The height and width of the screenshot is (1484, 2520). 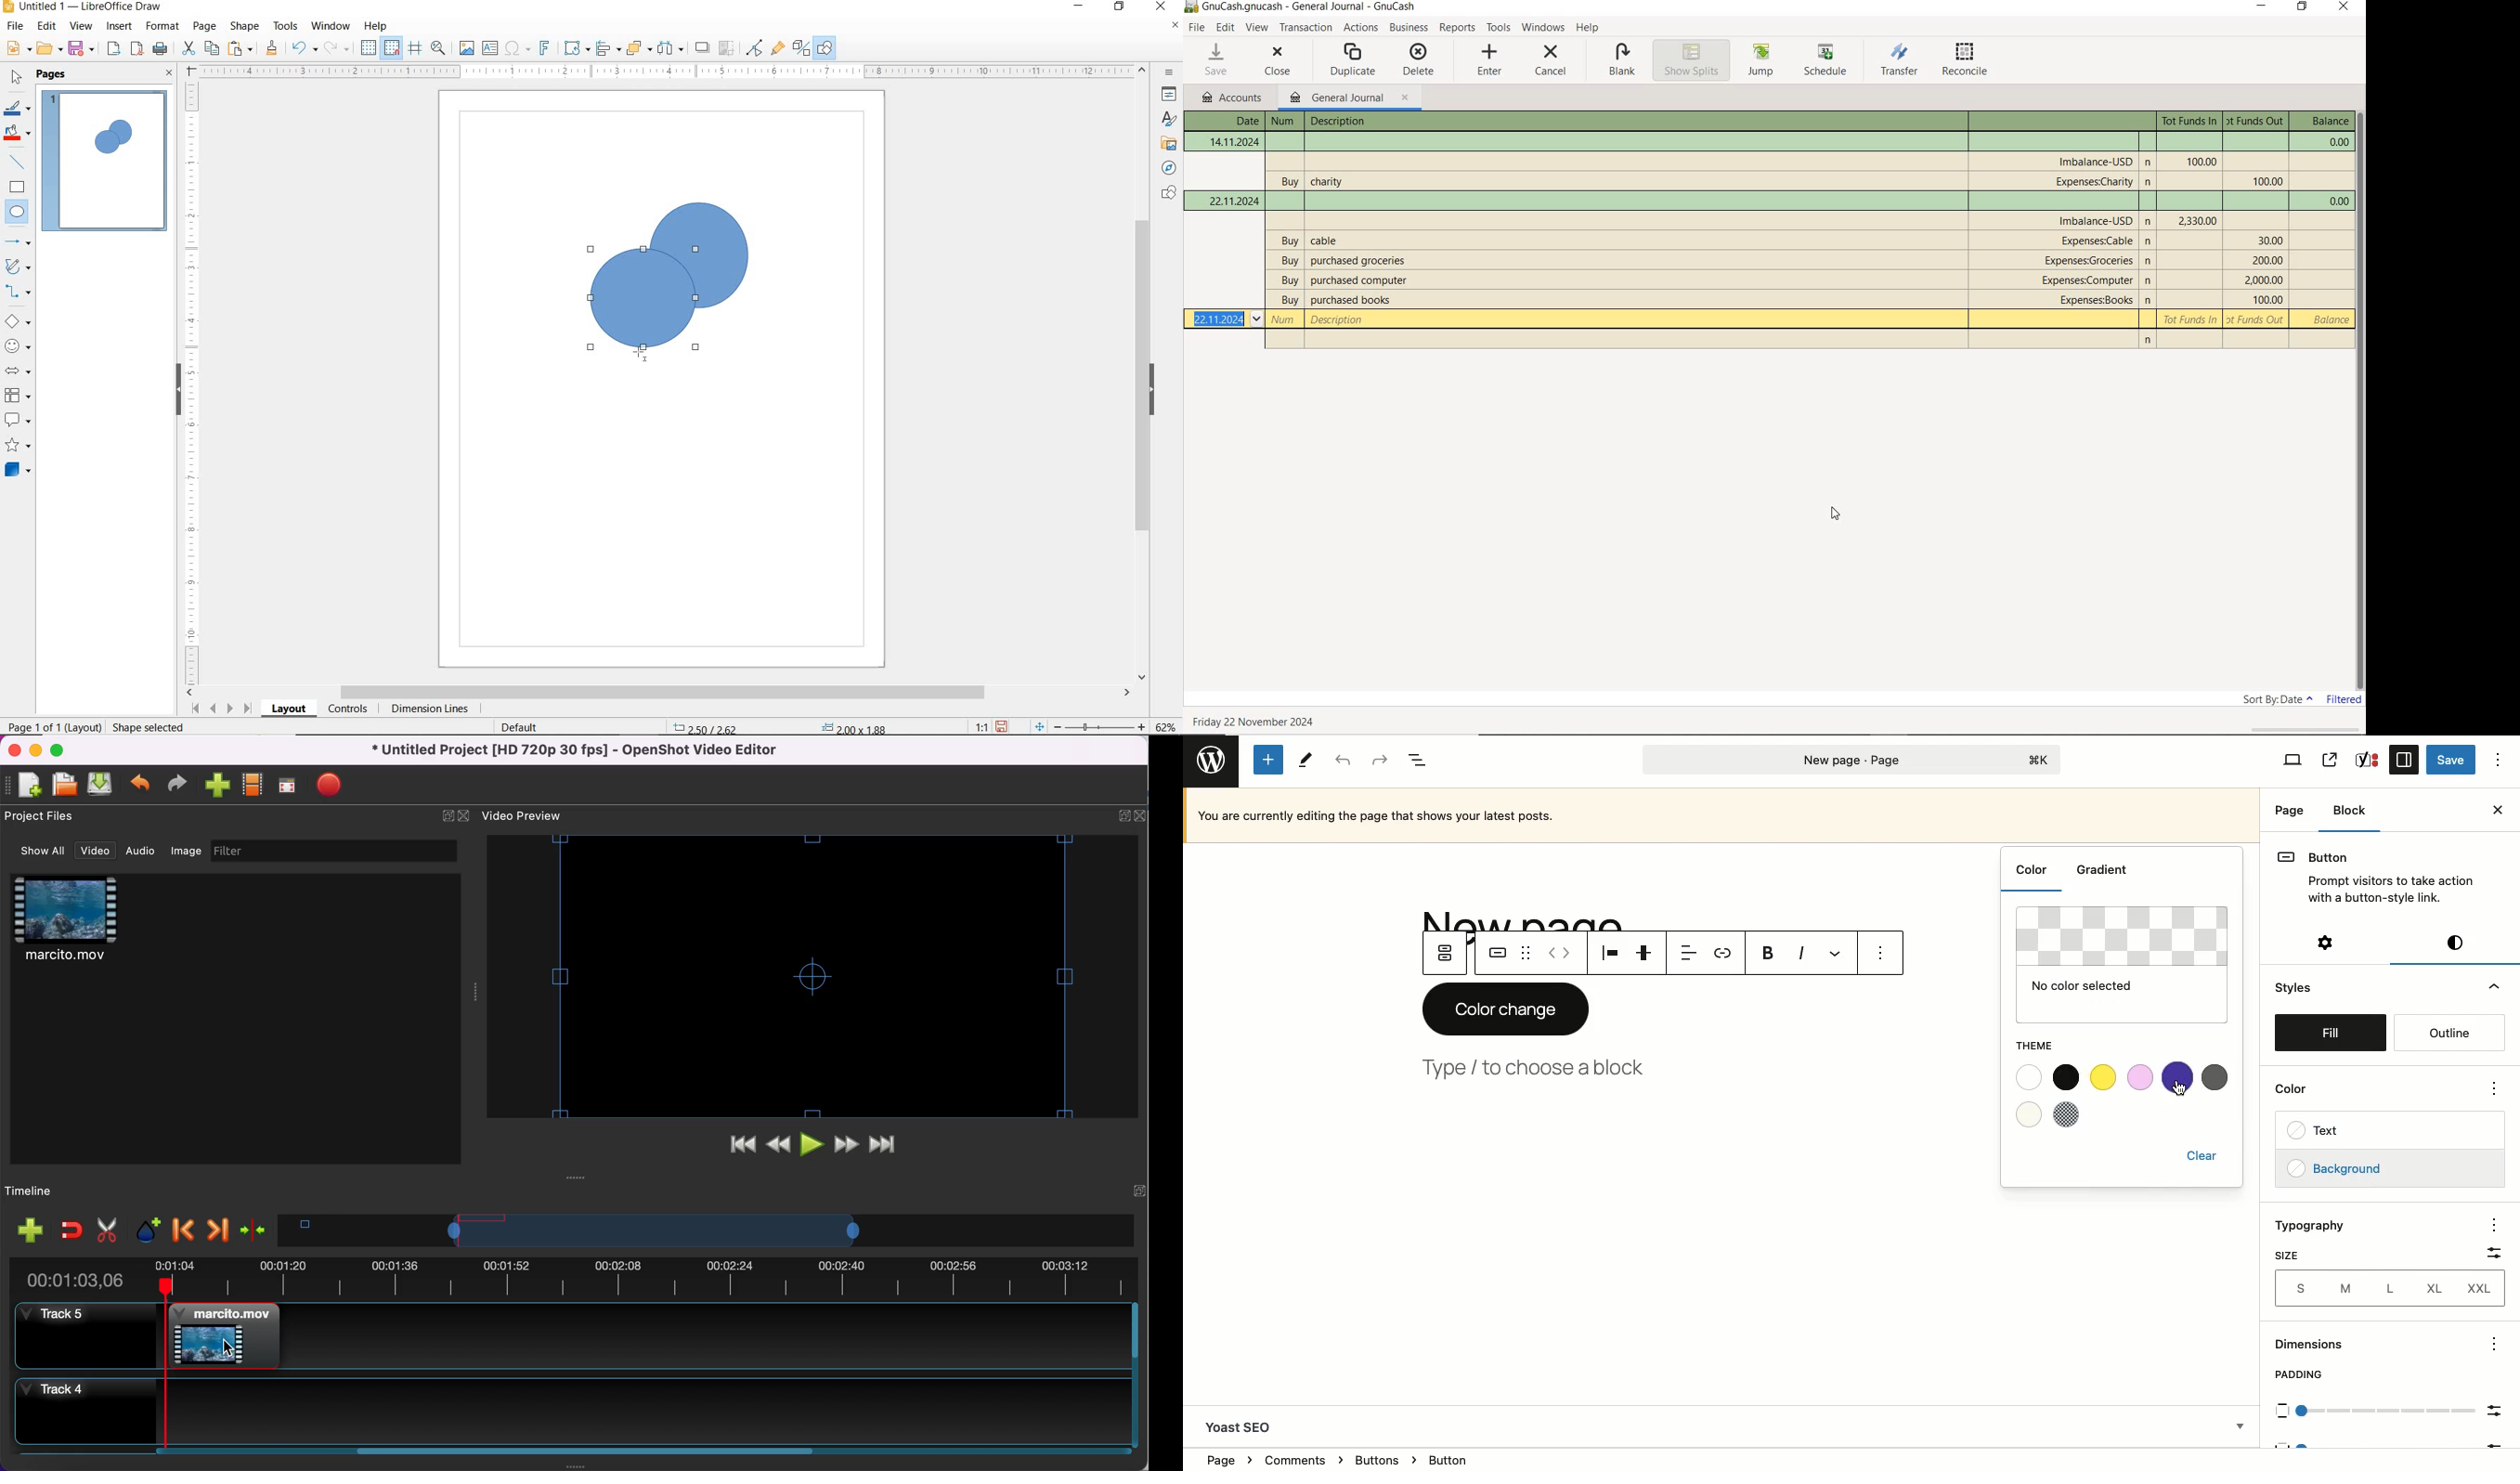 What do you see at coordinates (376, 26) in the screenshot?
I see `HELP` at bounding box center [376, 26].